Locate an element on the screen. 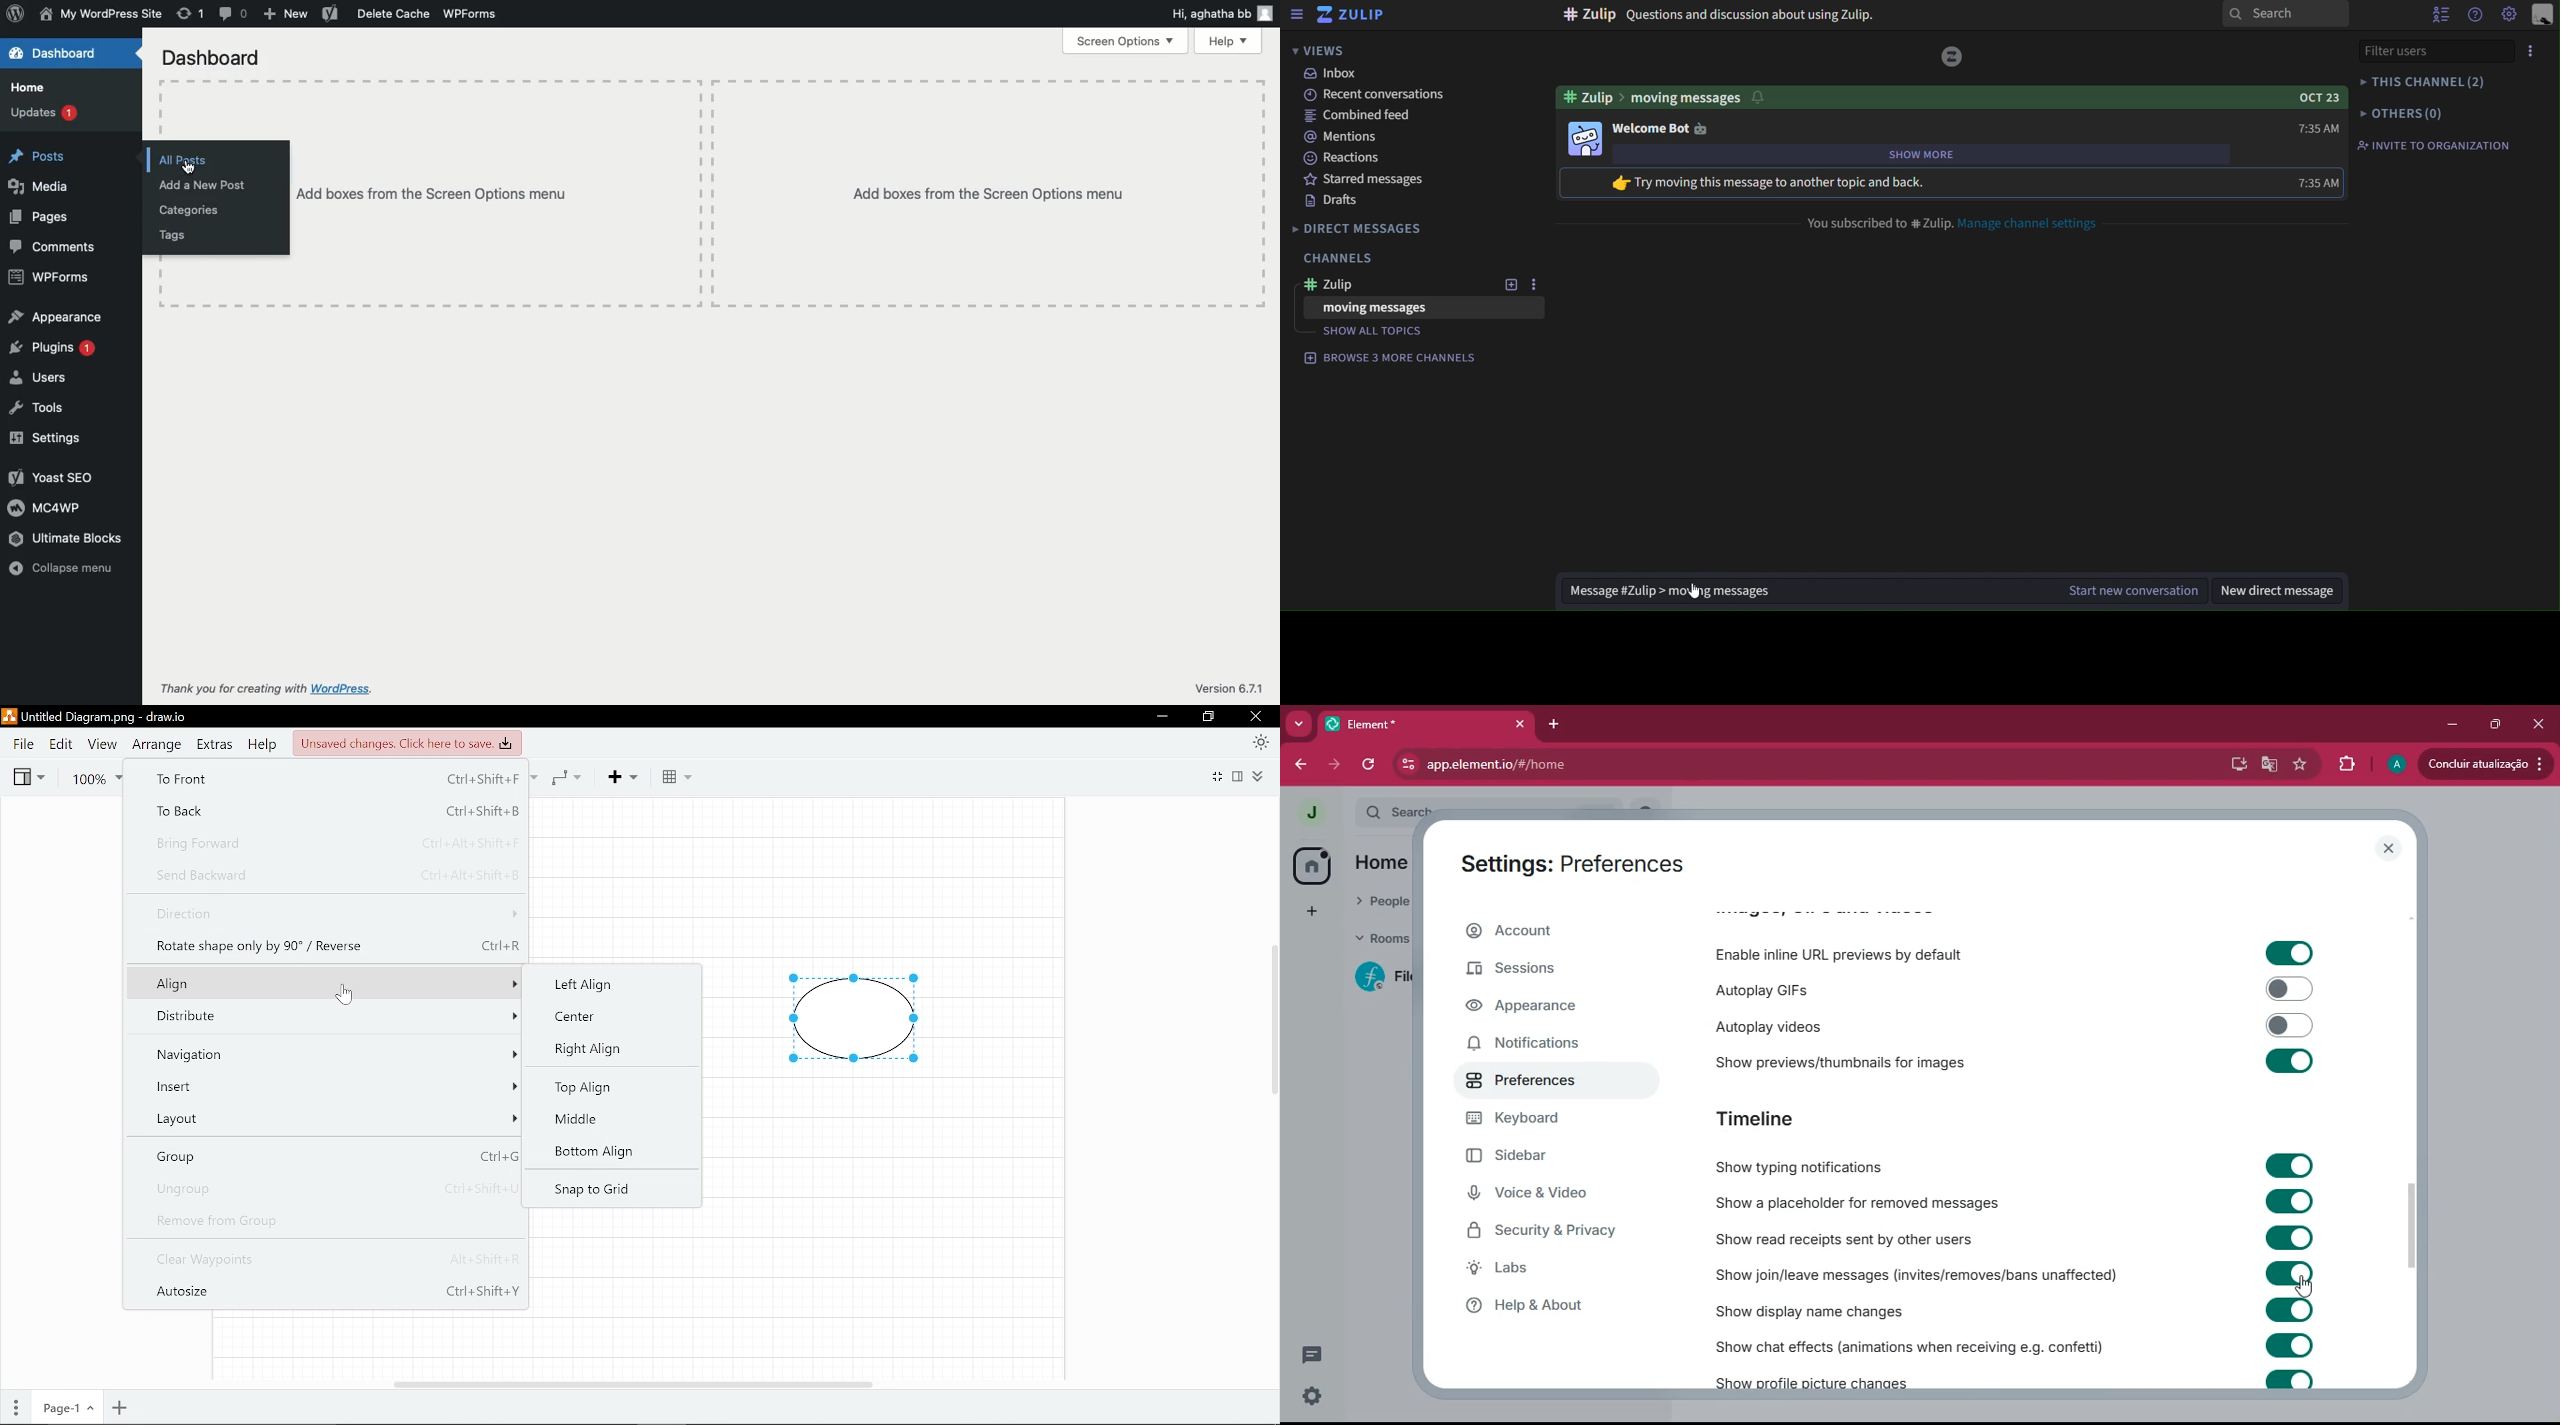 The height and width of the screenshot is (1428, 2576). profile picture is located at coordinates (1307, 812).